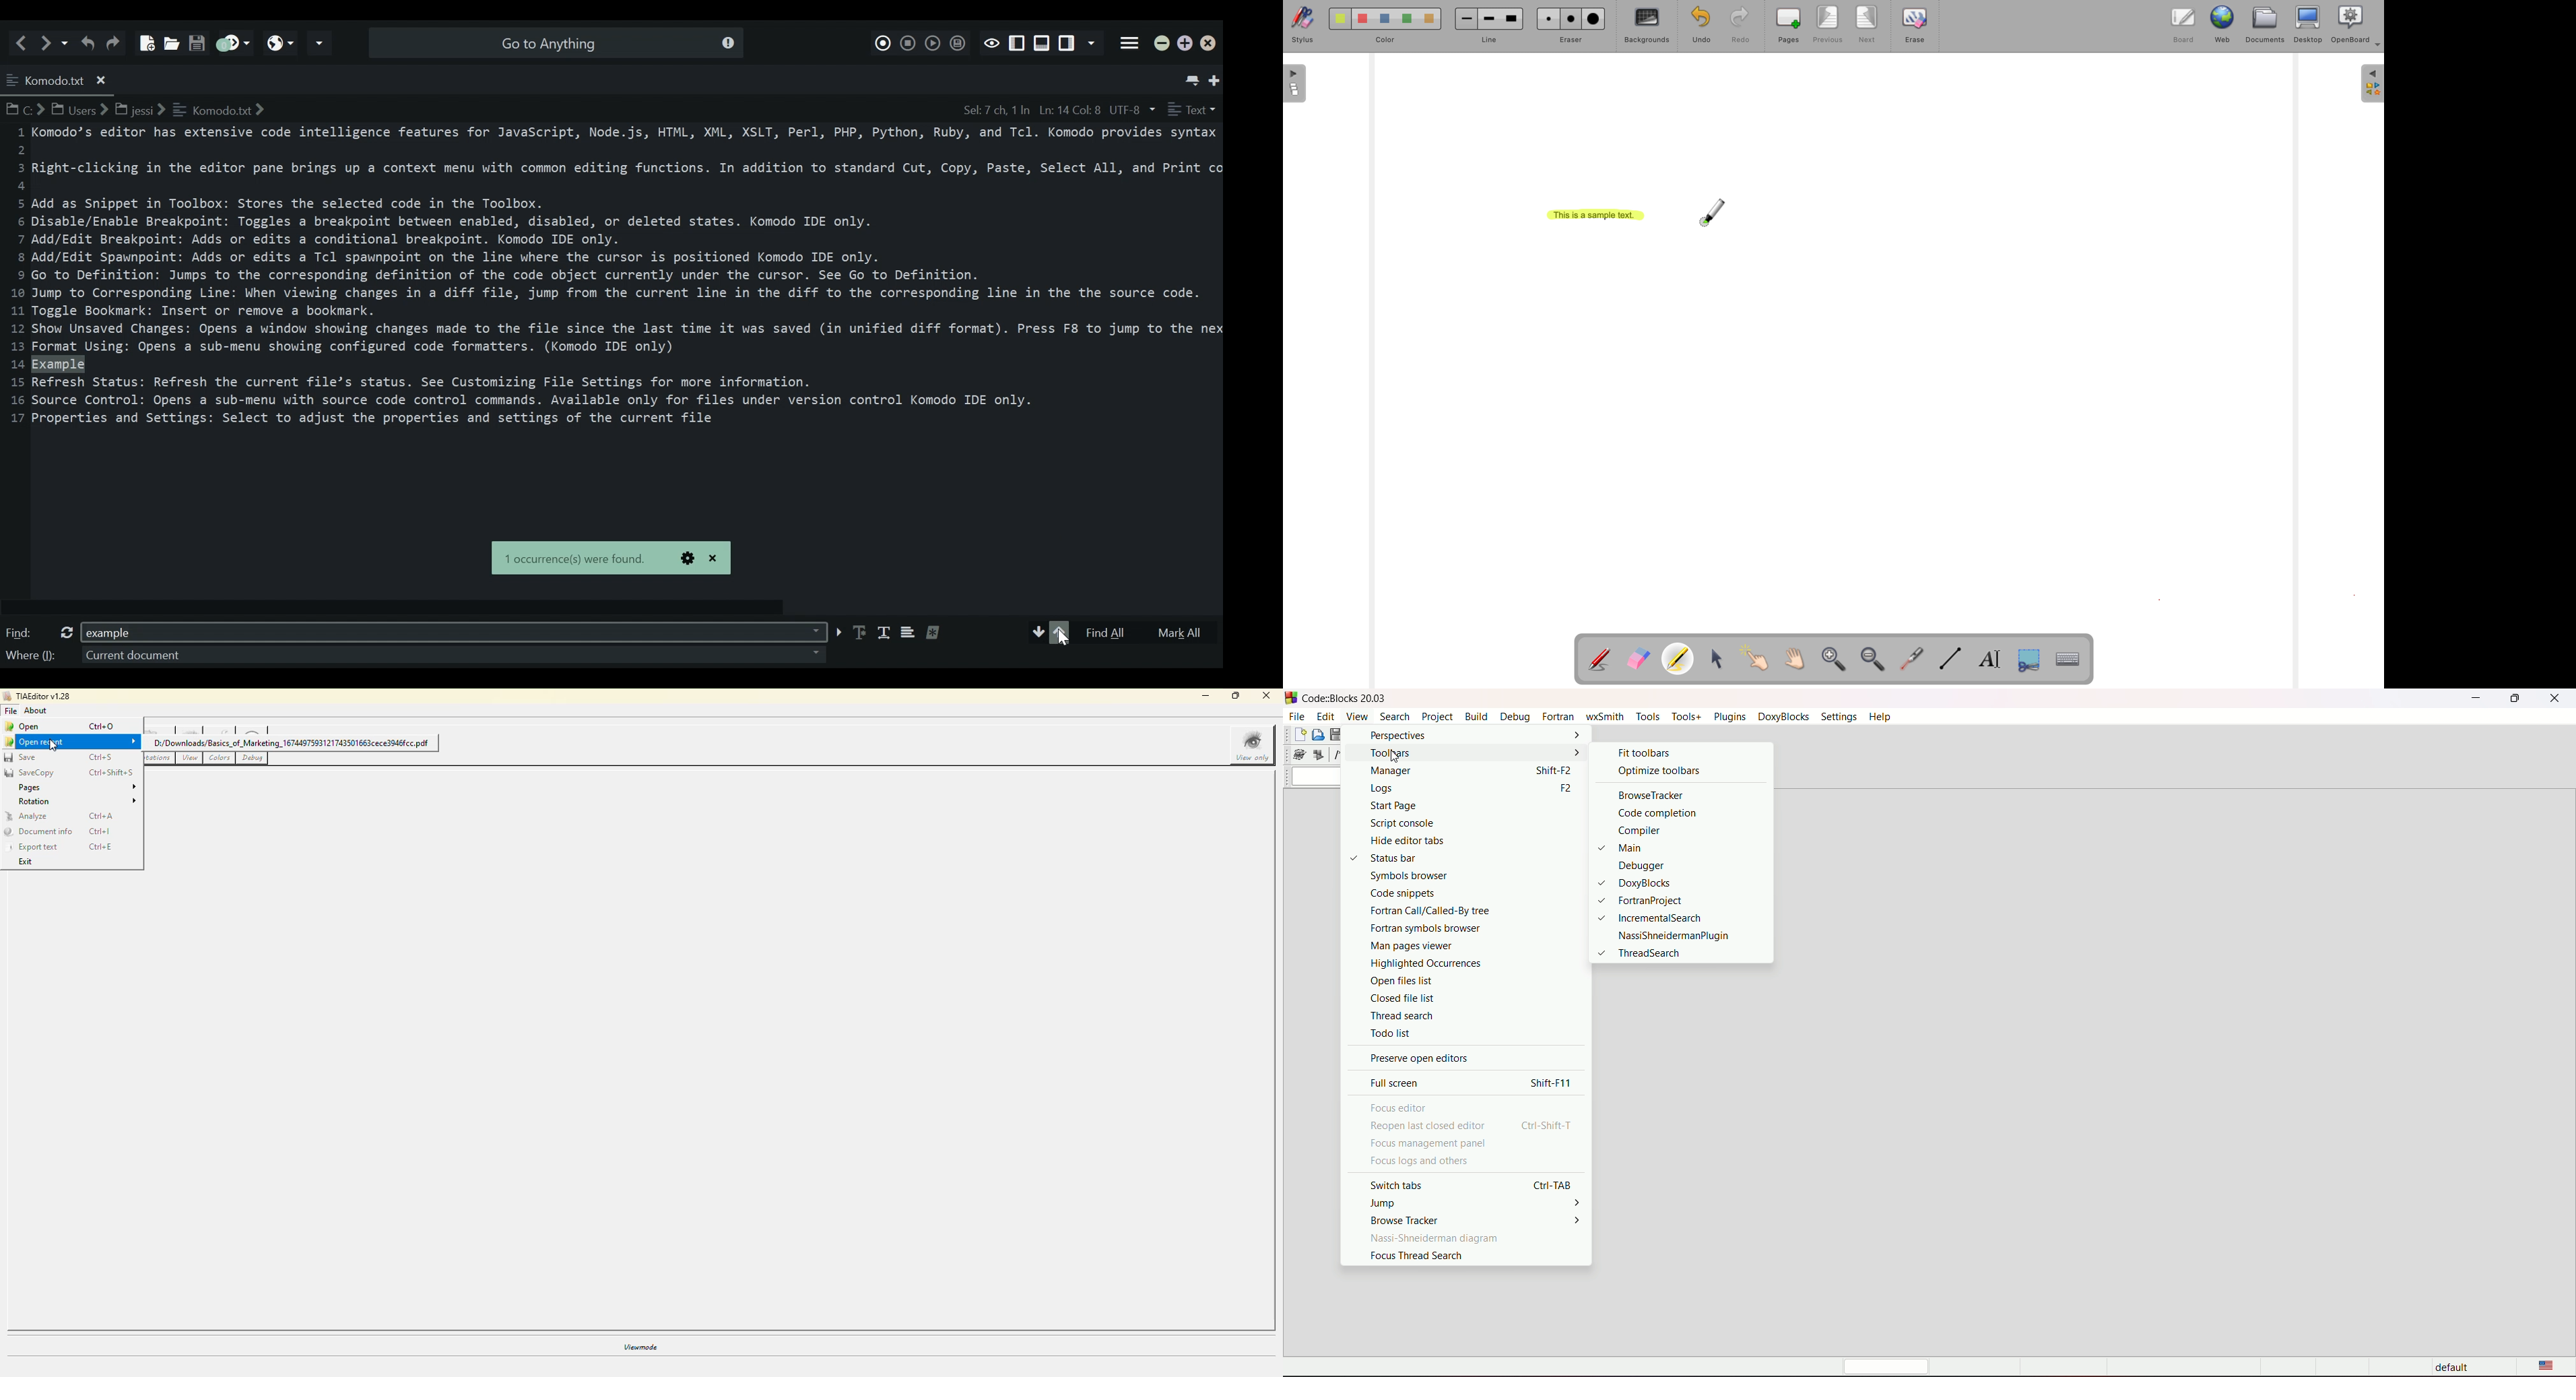 Image resolution: width=2576 pixels, height=1400 pixels. Describe the element at coordinates (1435, 717) in the screenshot. I see `project` at that location.